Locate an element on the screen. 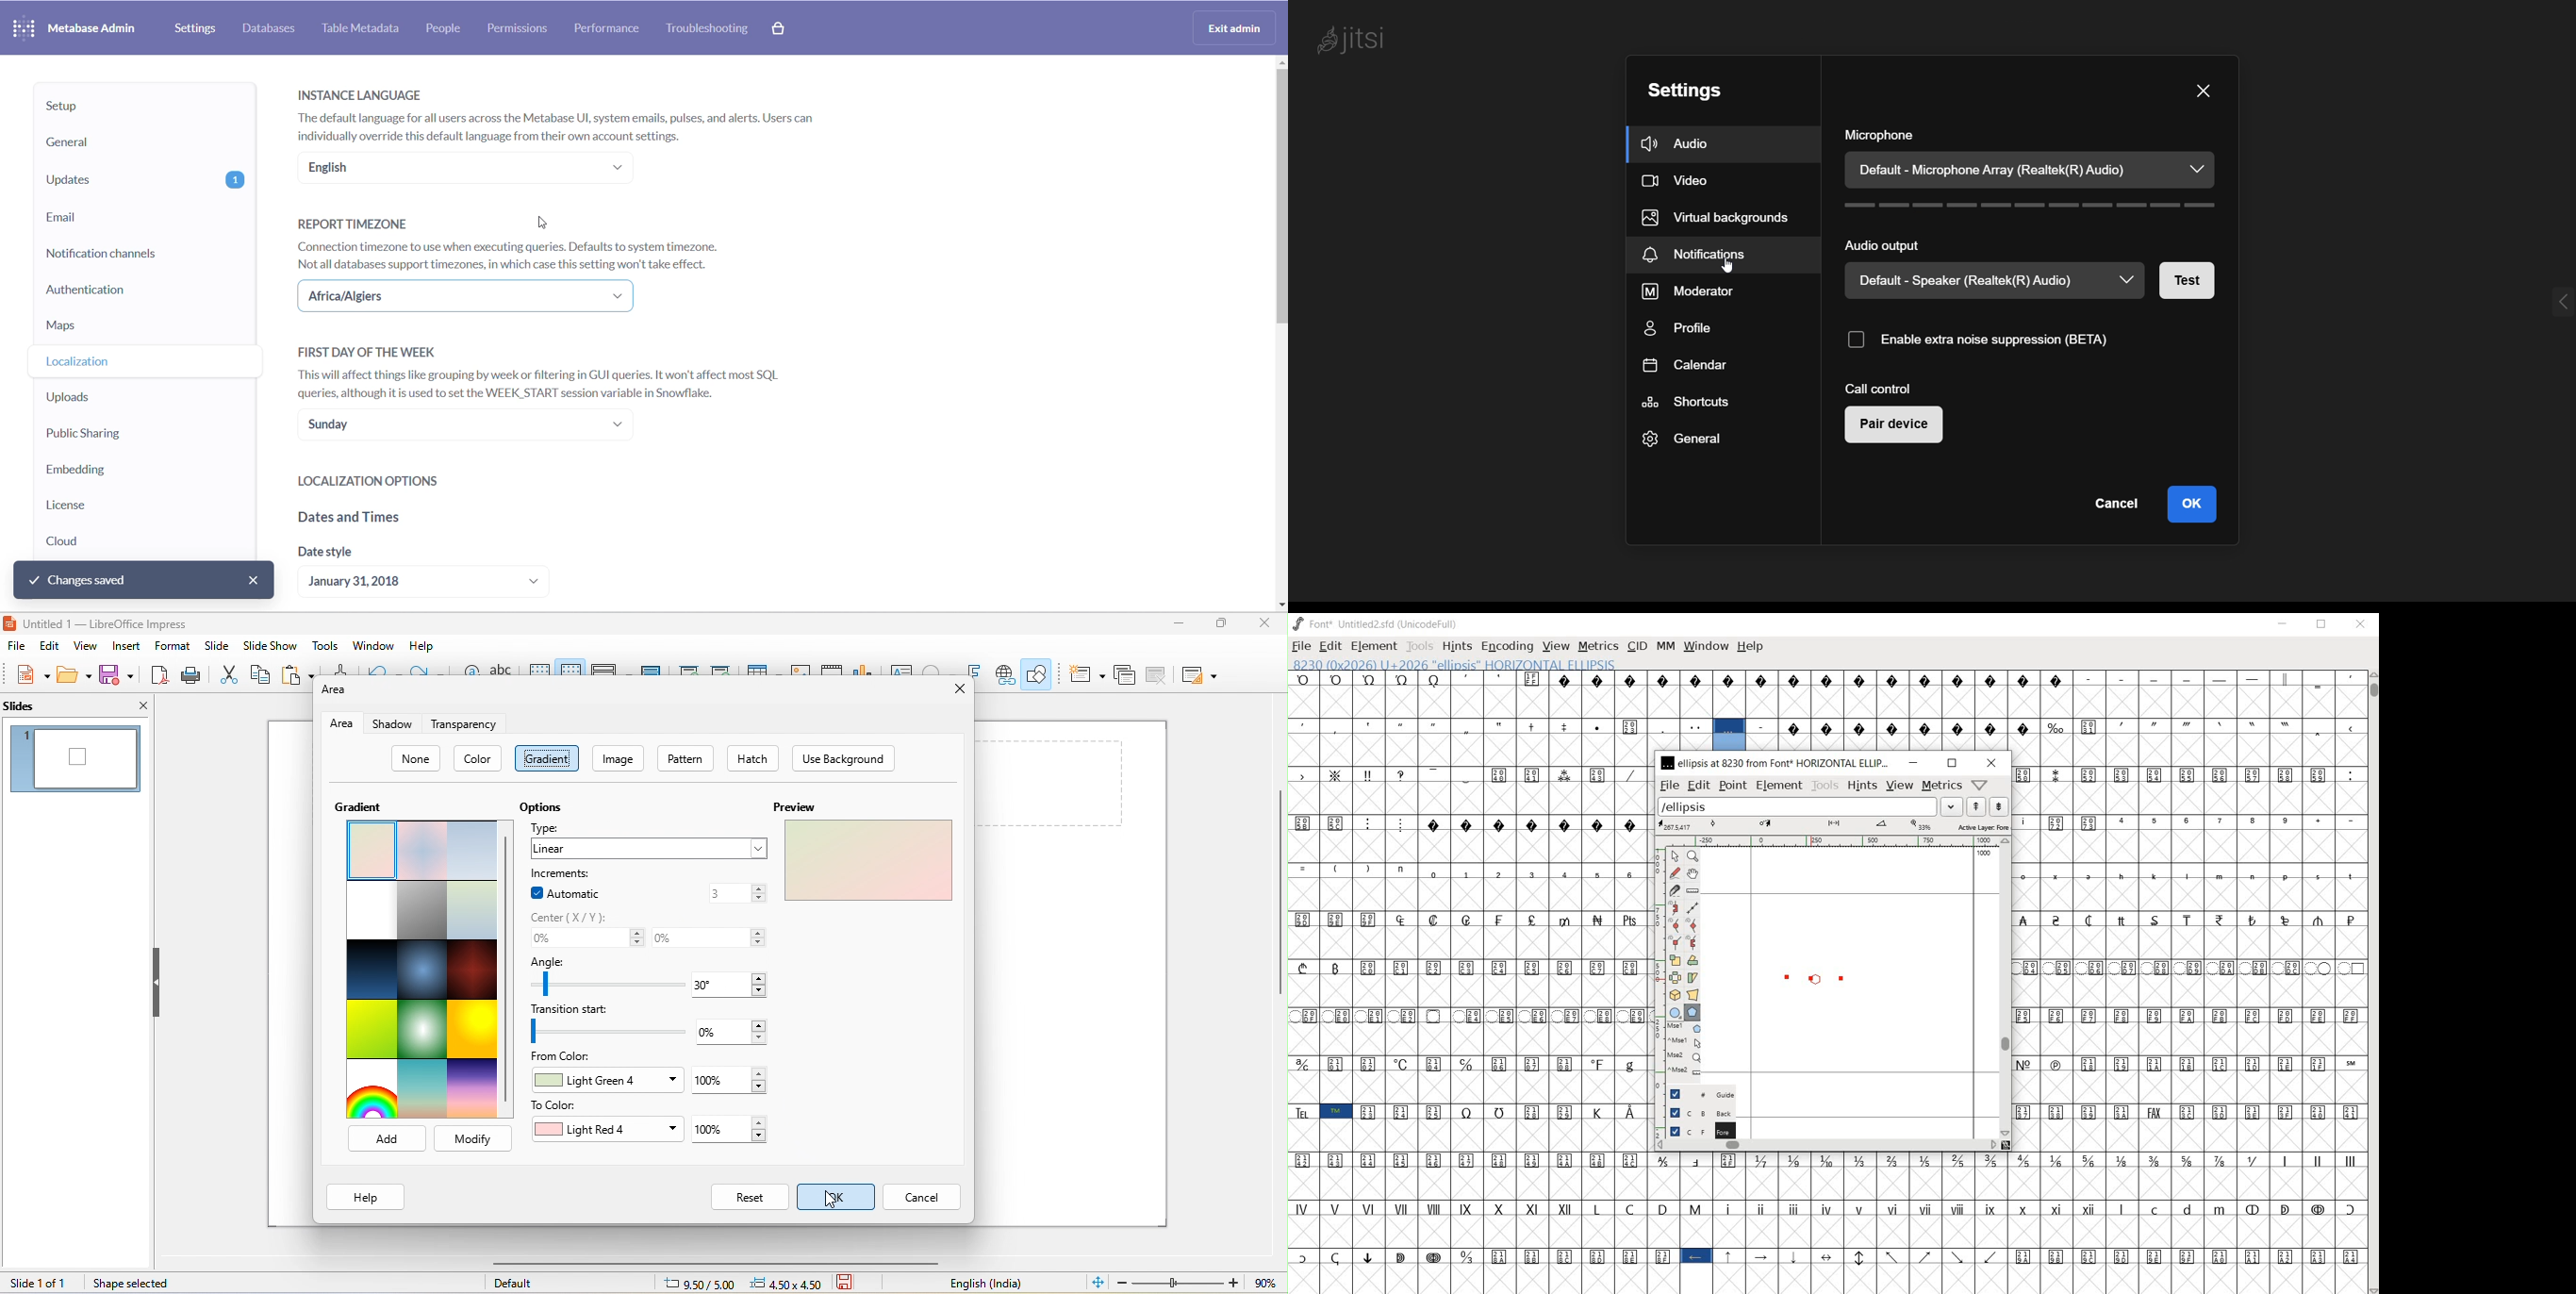 The image size is (2576, 1316). file is located at coordinates (14, 647).